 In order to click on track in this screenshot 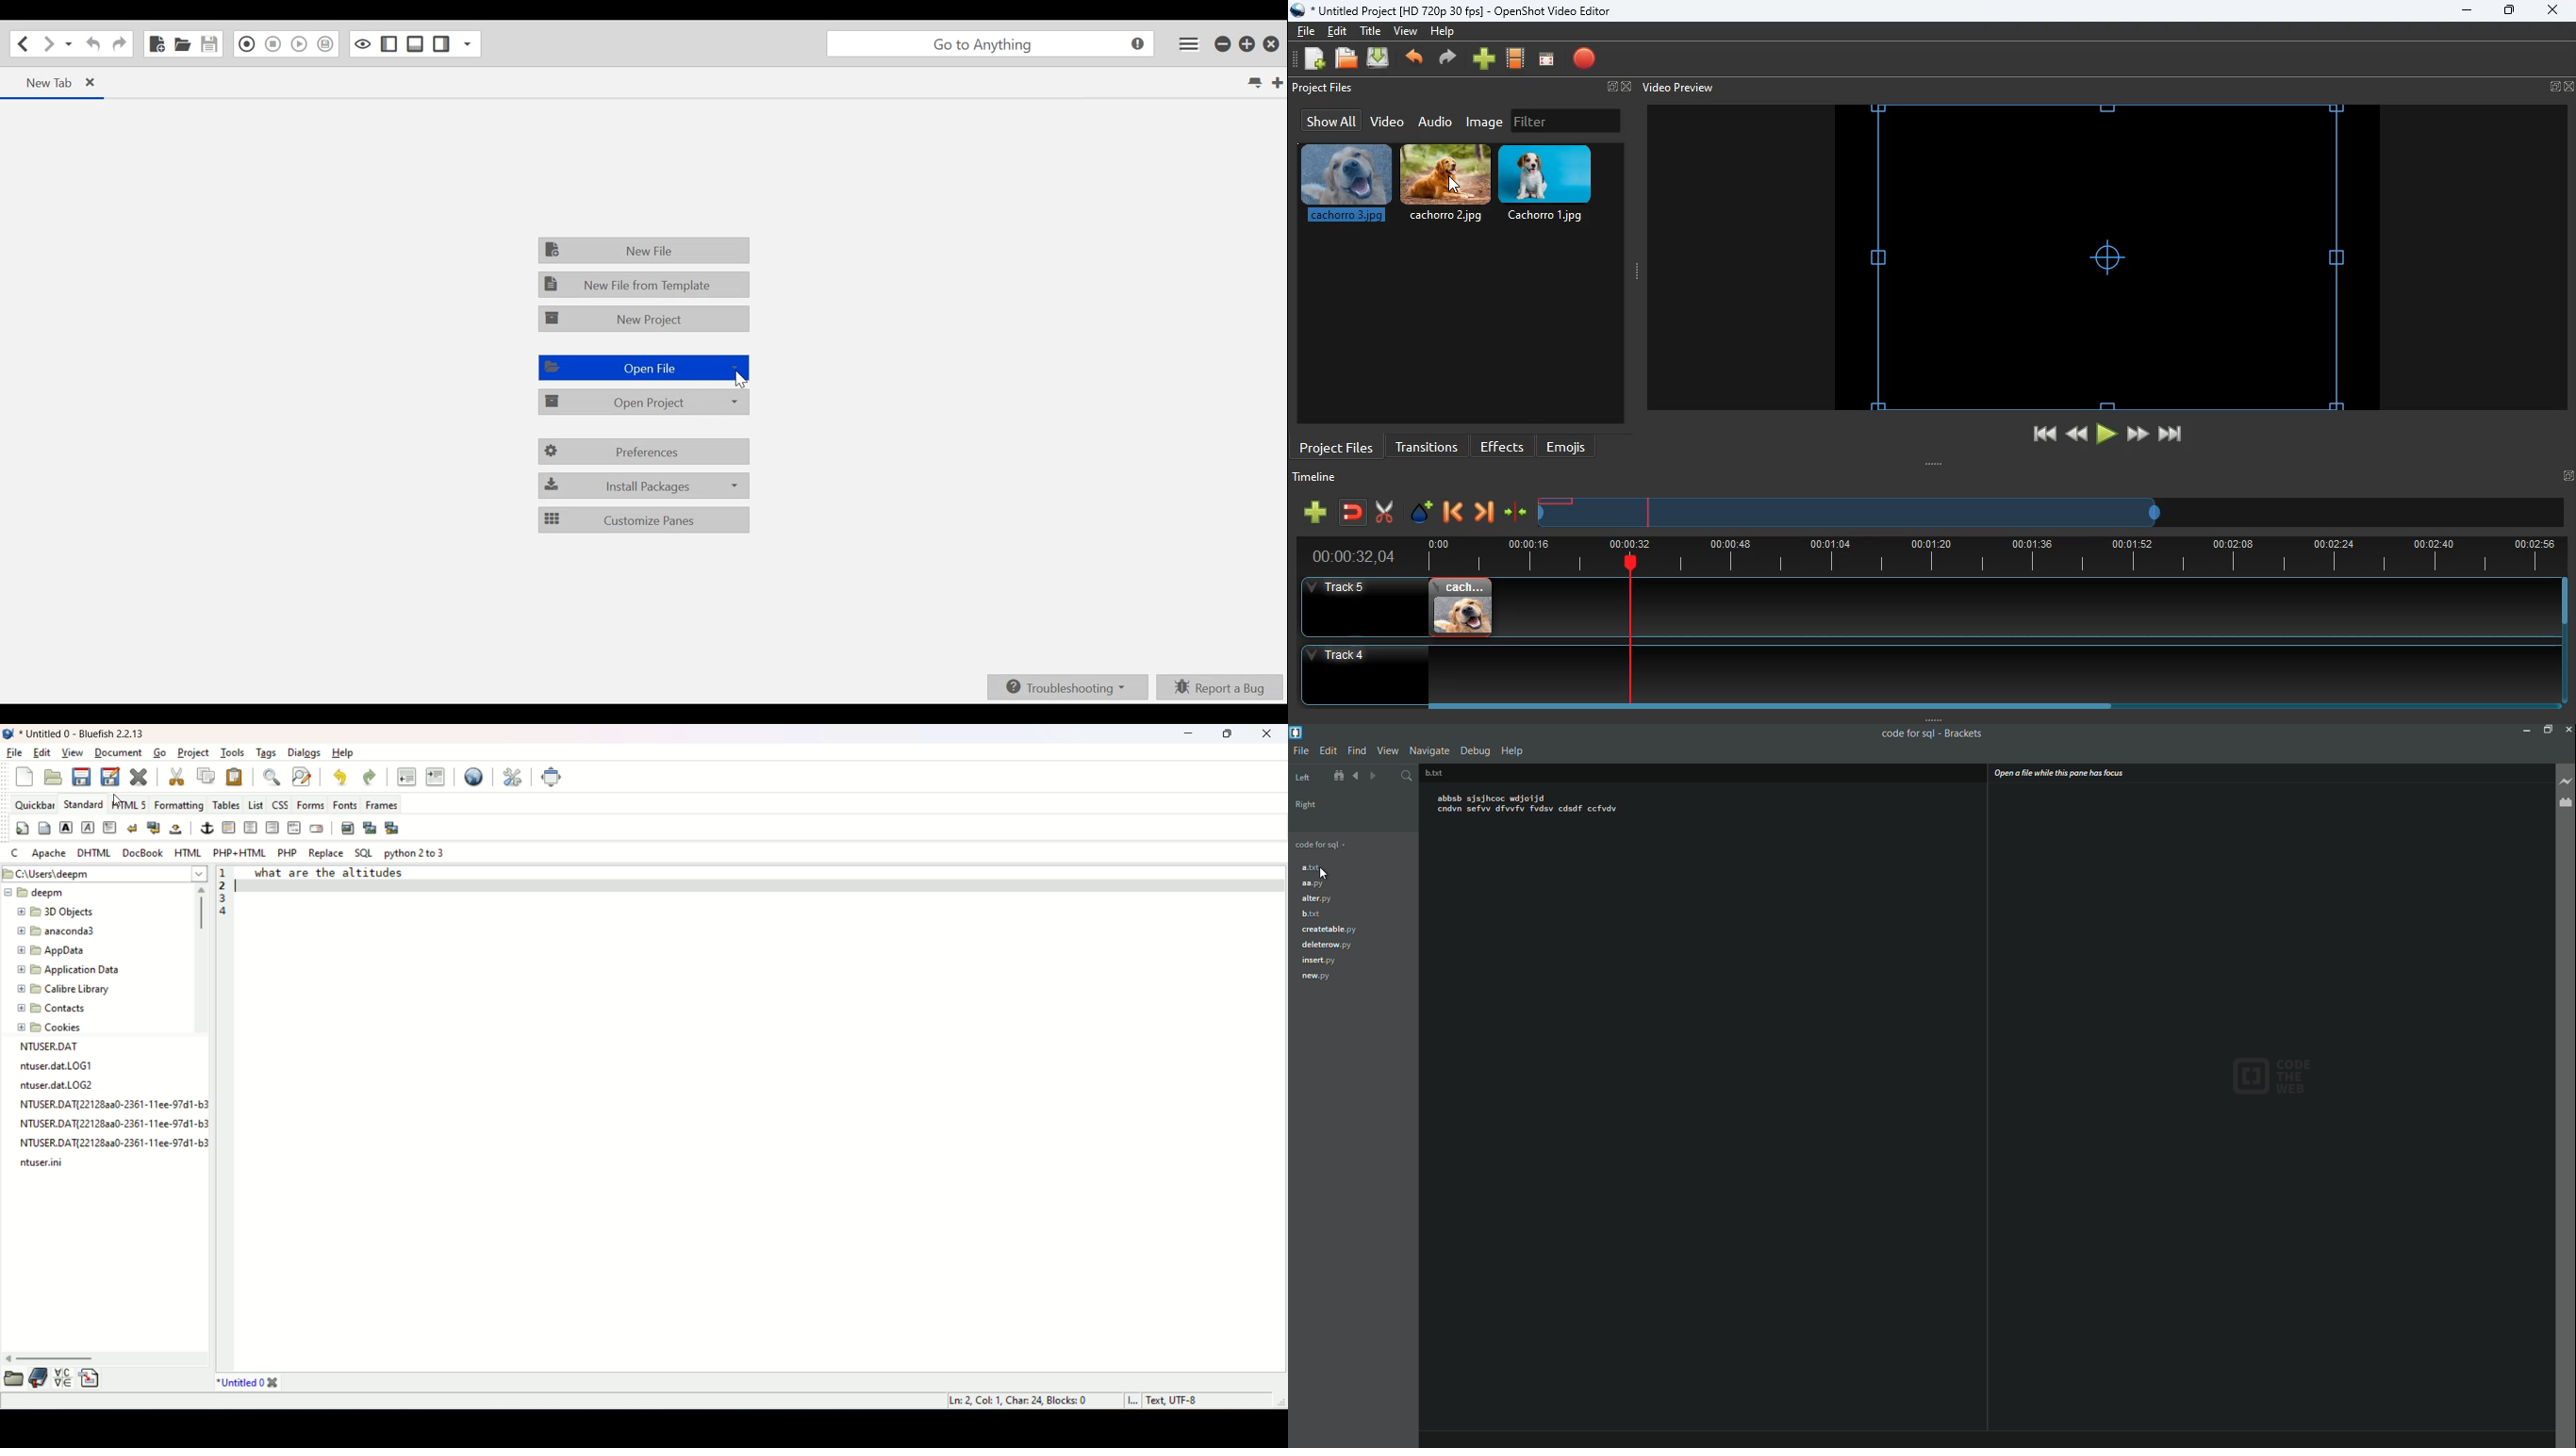, I will do `click(2004, 607)`.